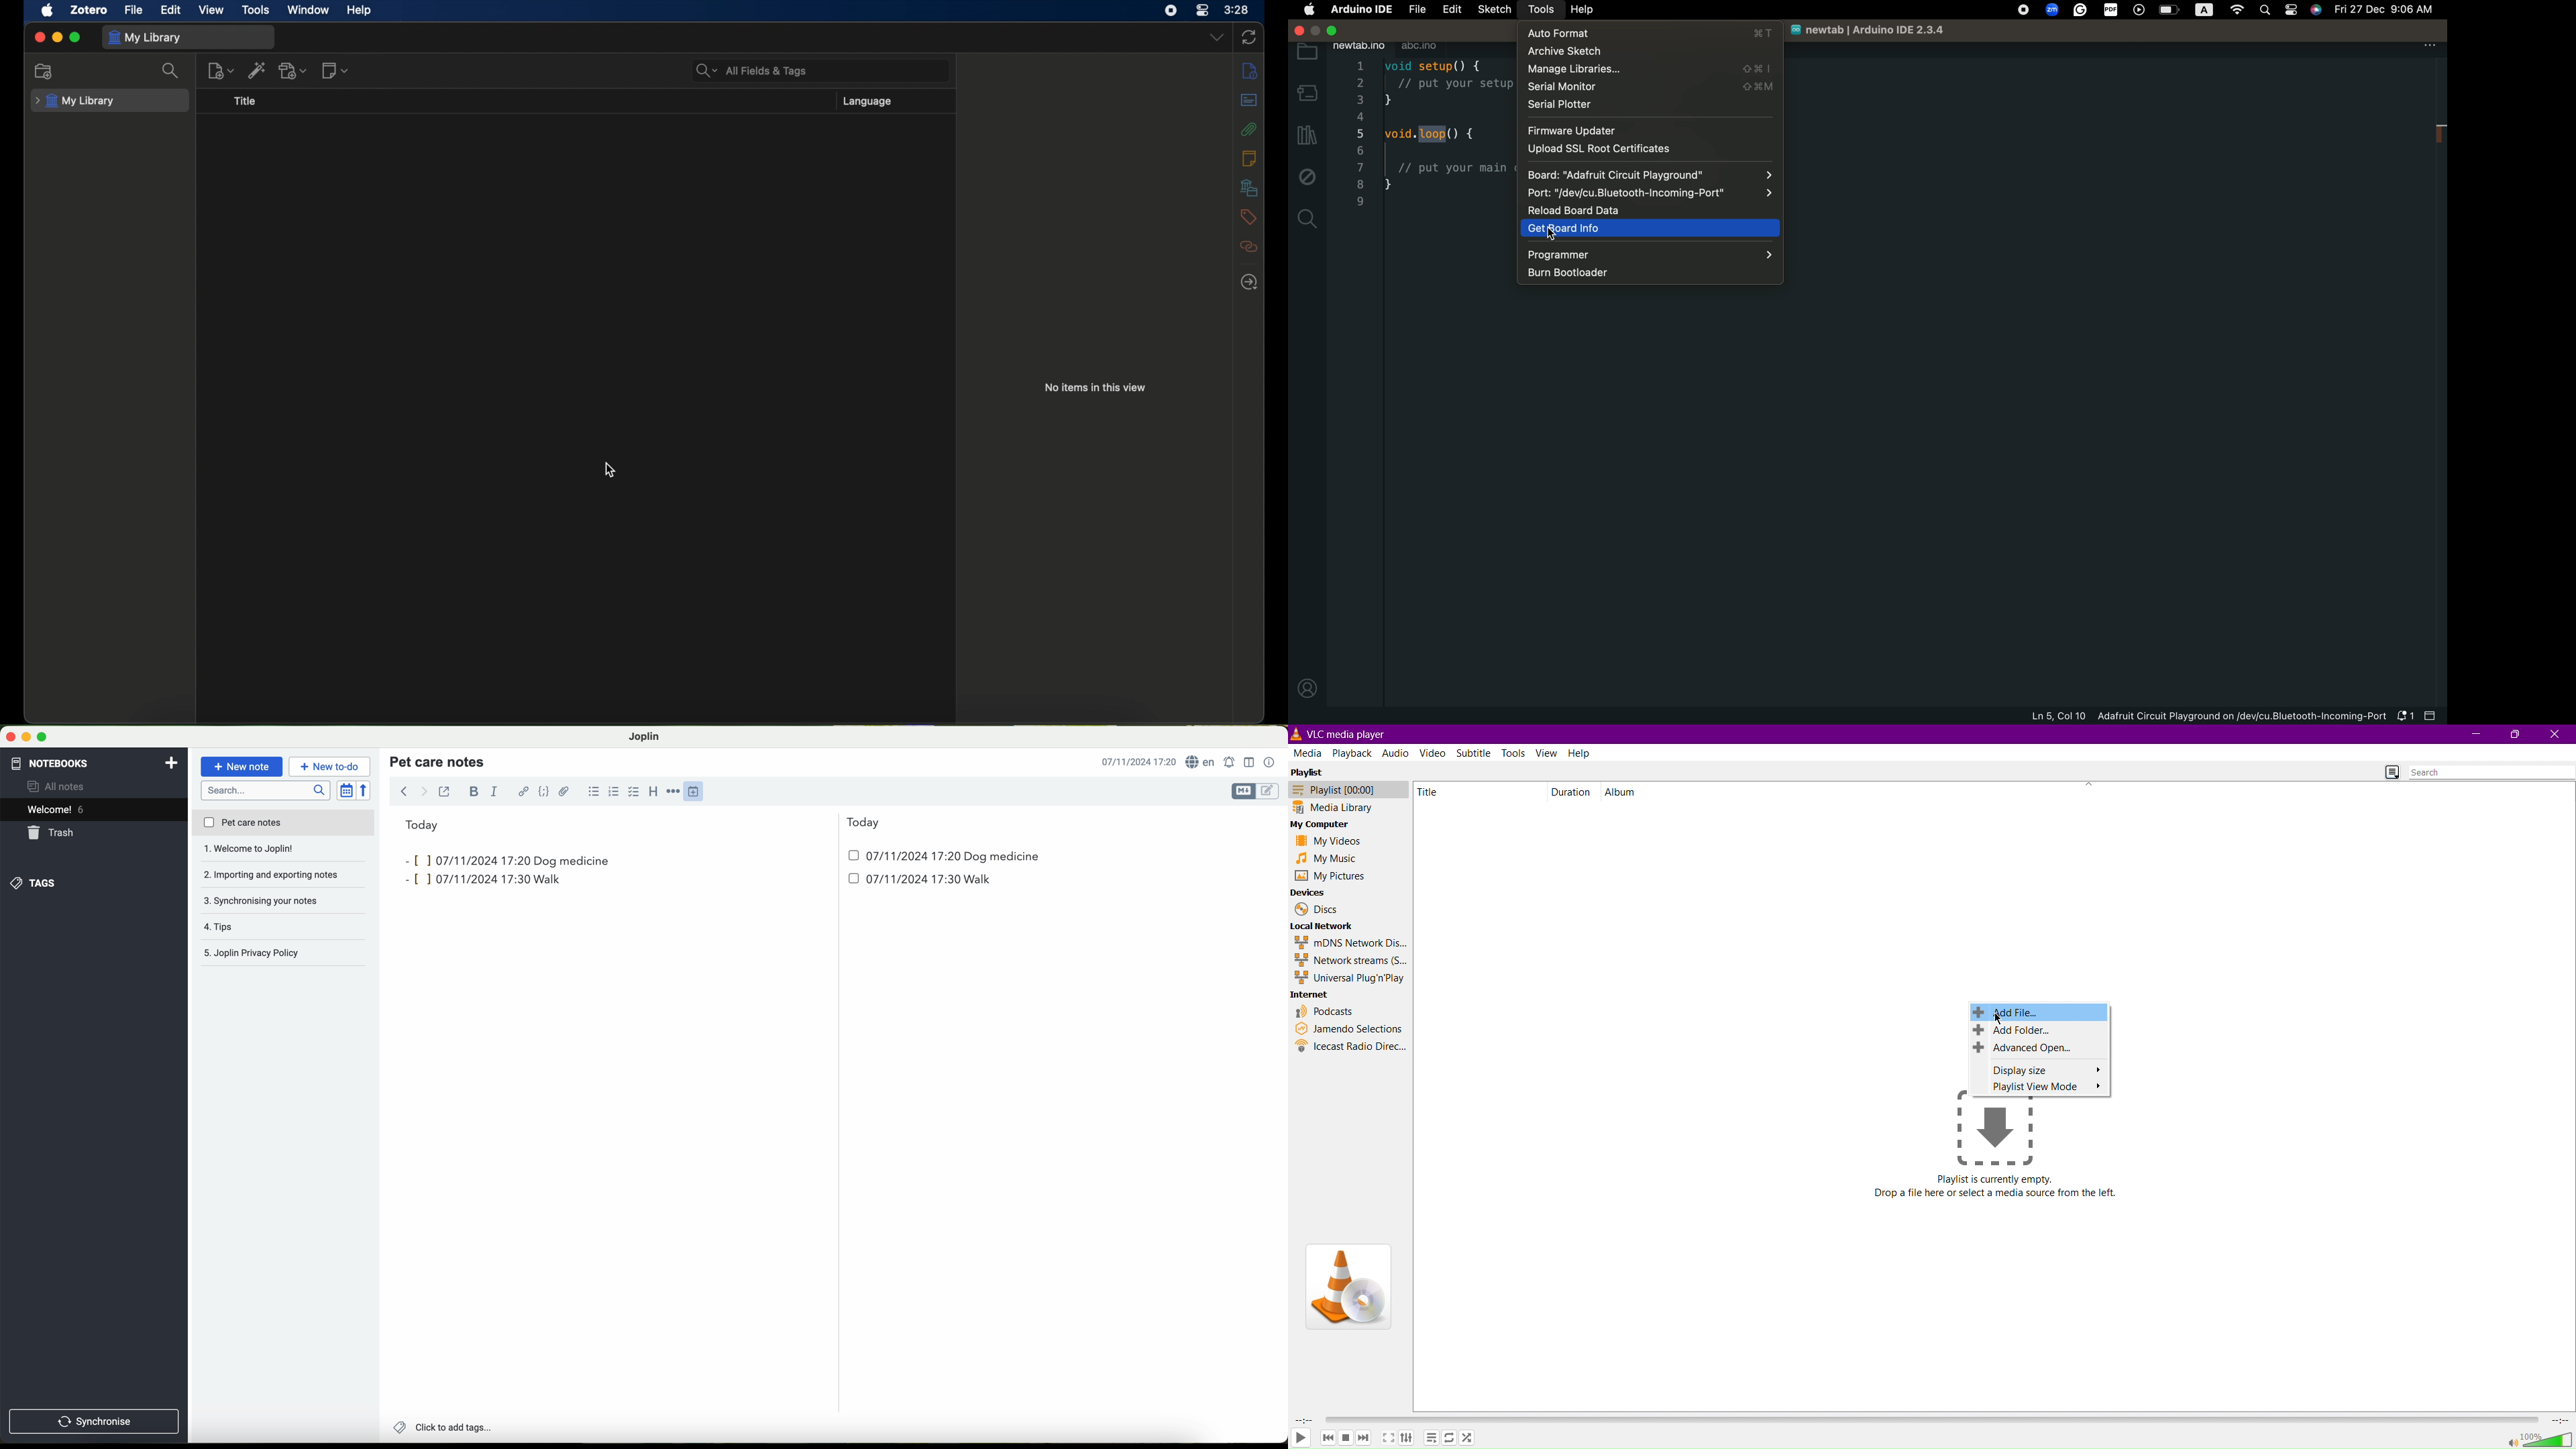 The width and height of the screenshot is (2576, 1456). Describe the element at coordinates (1297, 734) in the screenshot. I see `logo` at that location.